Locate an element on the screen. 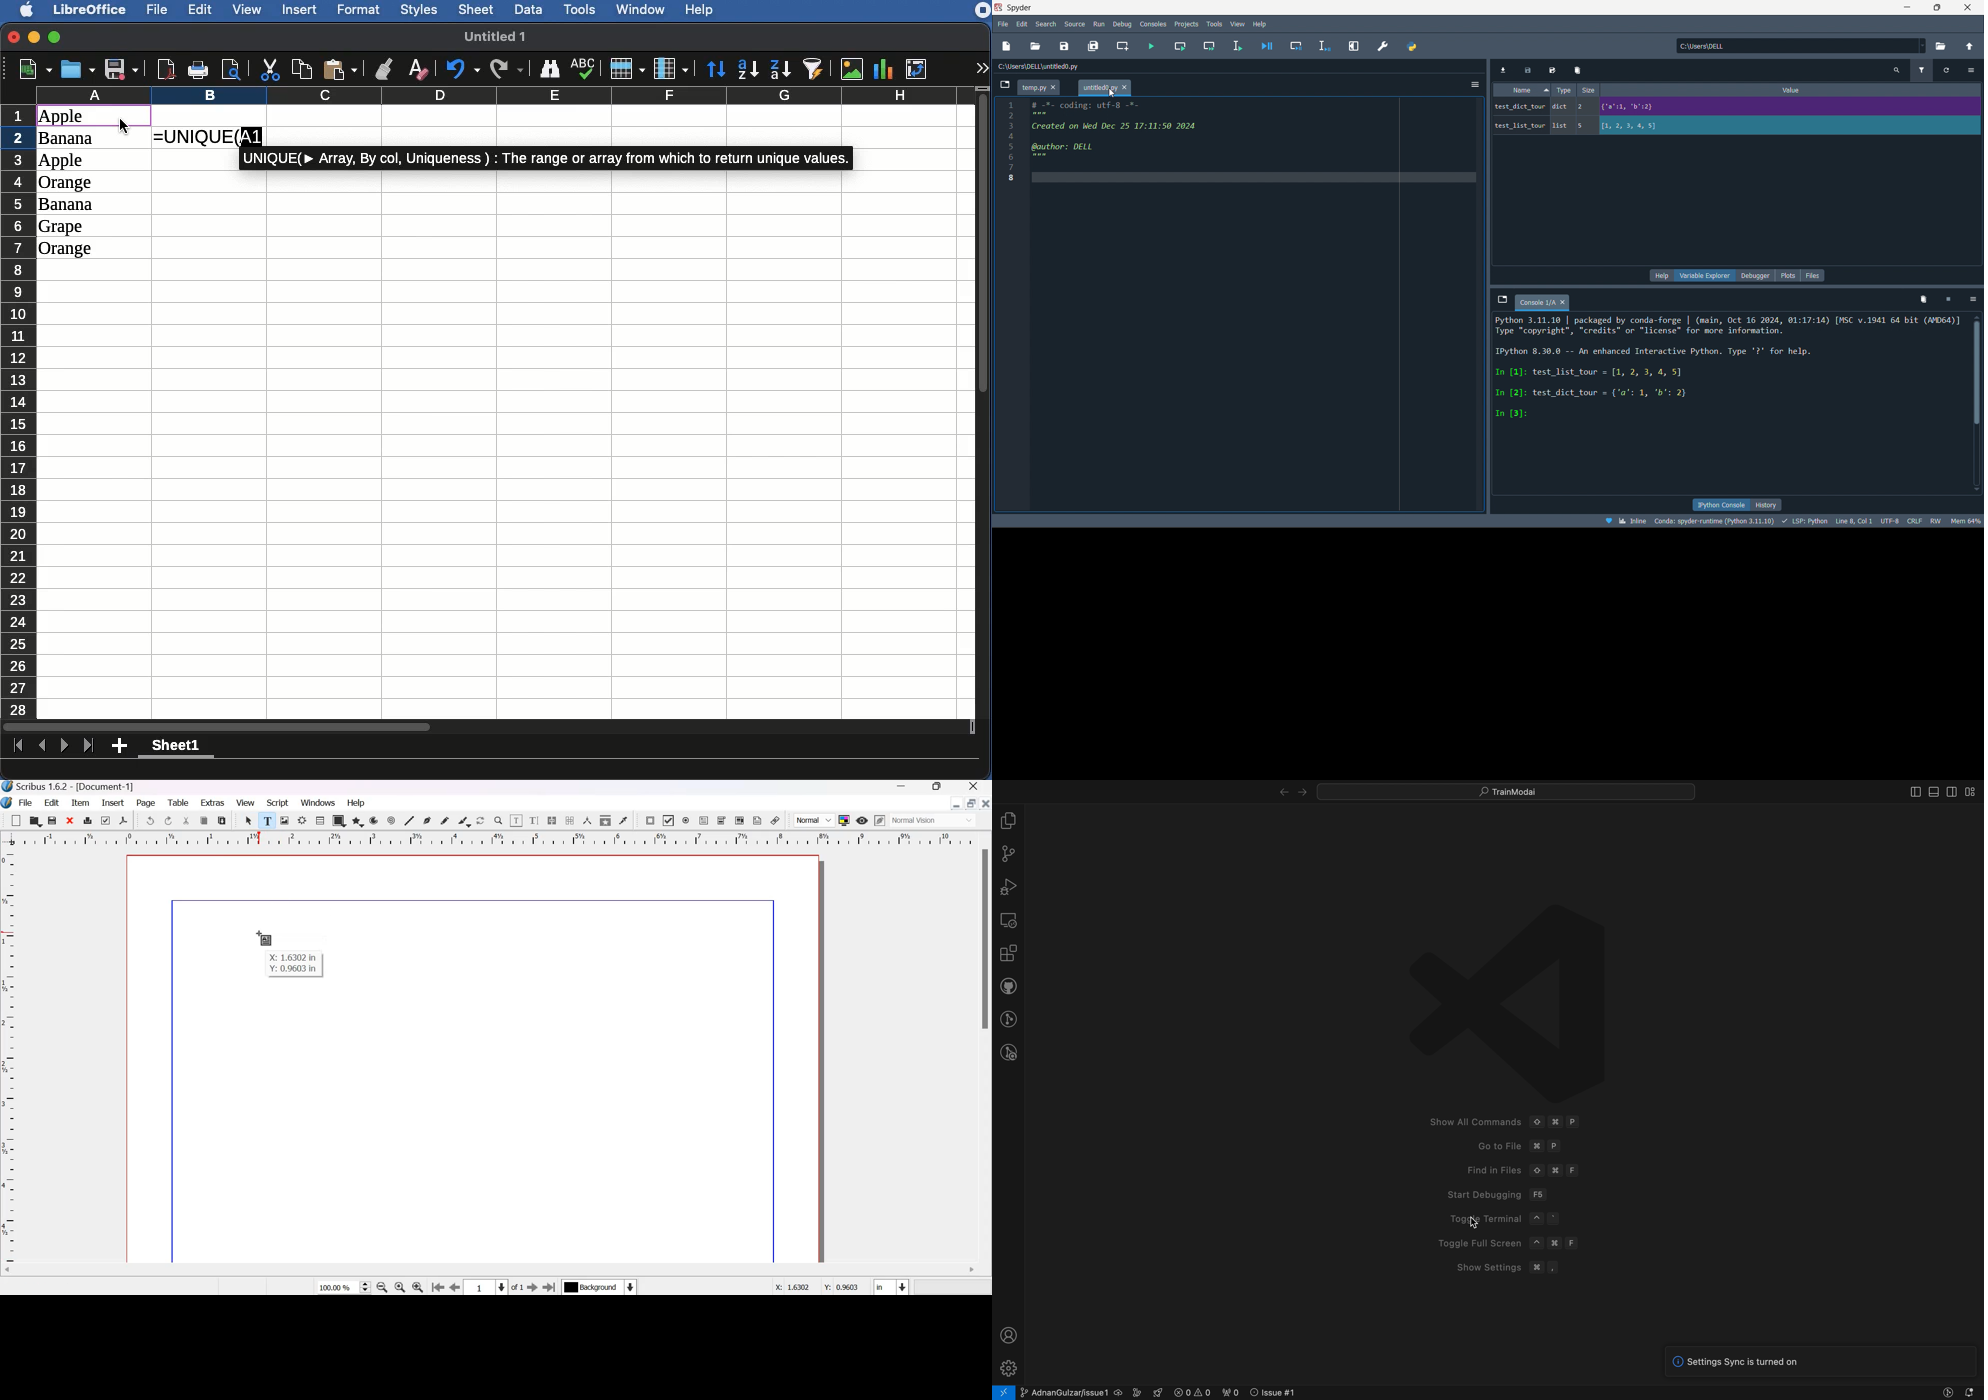 Image resolution: width=1988 pixels, height=1400 pixels. git lens inspect is located at coordinates (1006, 1052).